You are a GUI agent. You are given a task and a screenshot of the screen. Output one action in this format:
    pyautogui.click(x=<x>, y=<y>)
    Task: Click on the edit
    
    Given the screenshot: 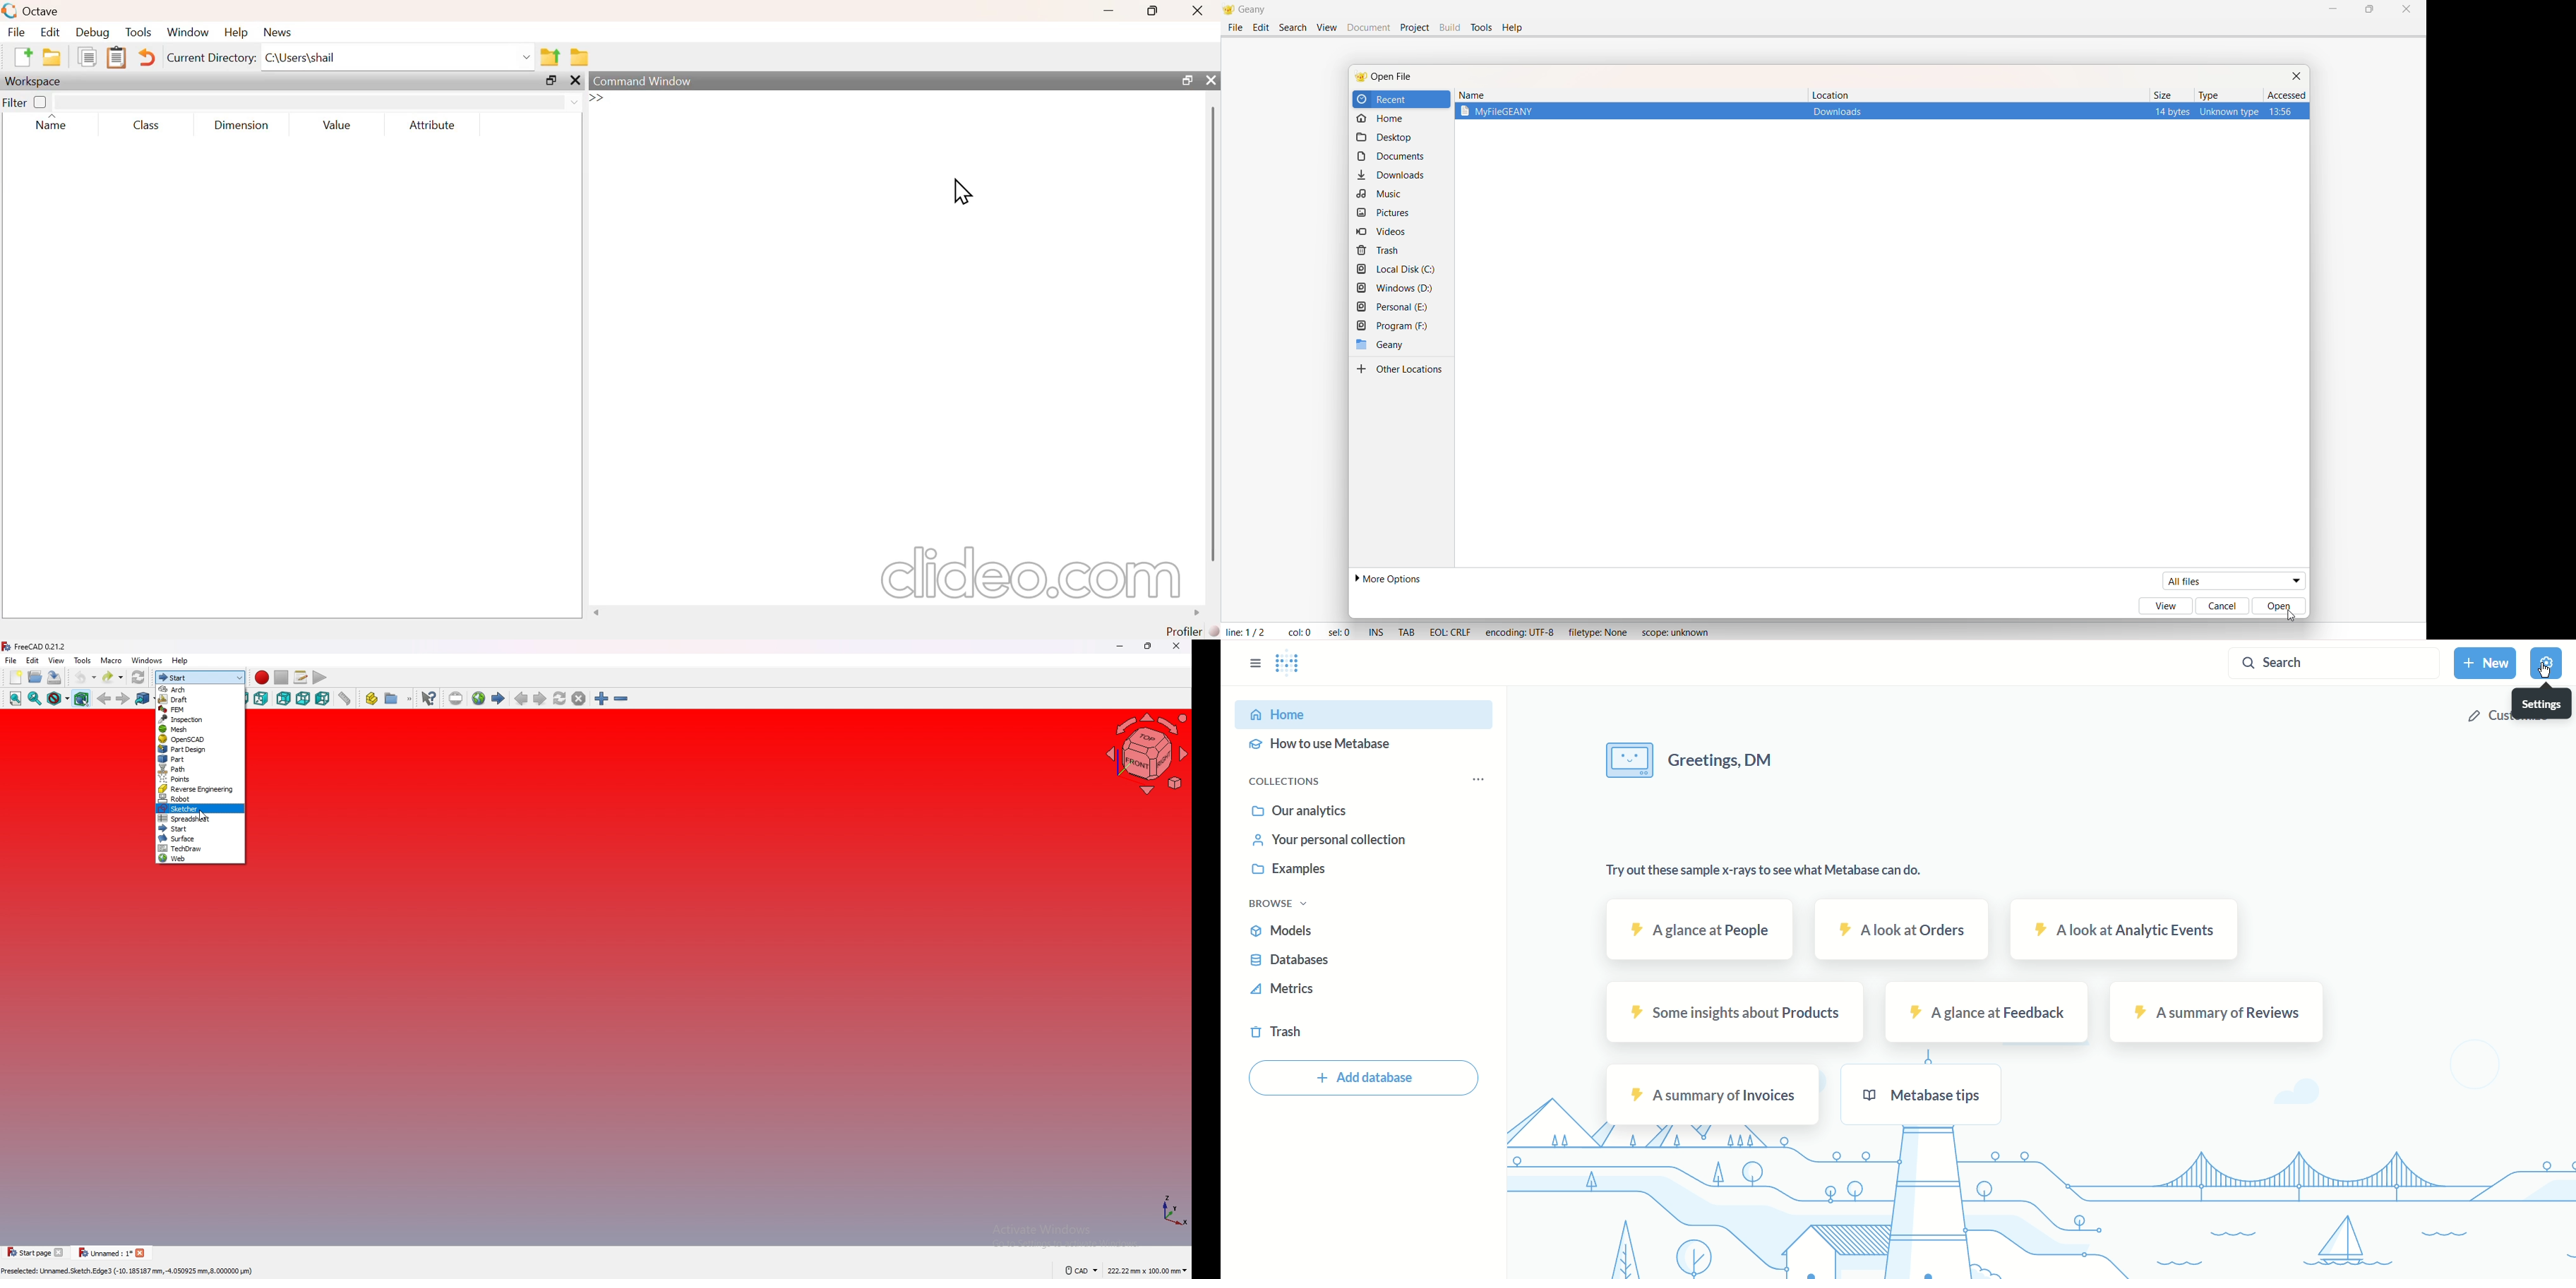 What is the action you would take?
    pyautogui.click(x=53, y=32)
    